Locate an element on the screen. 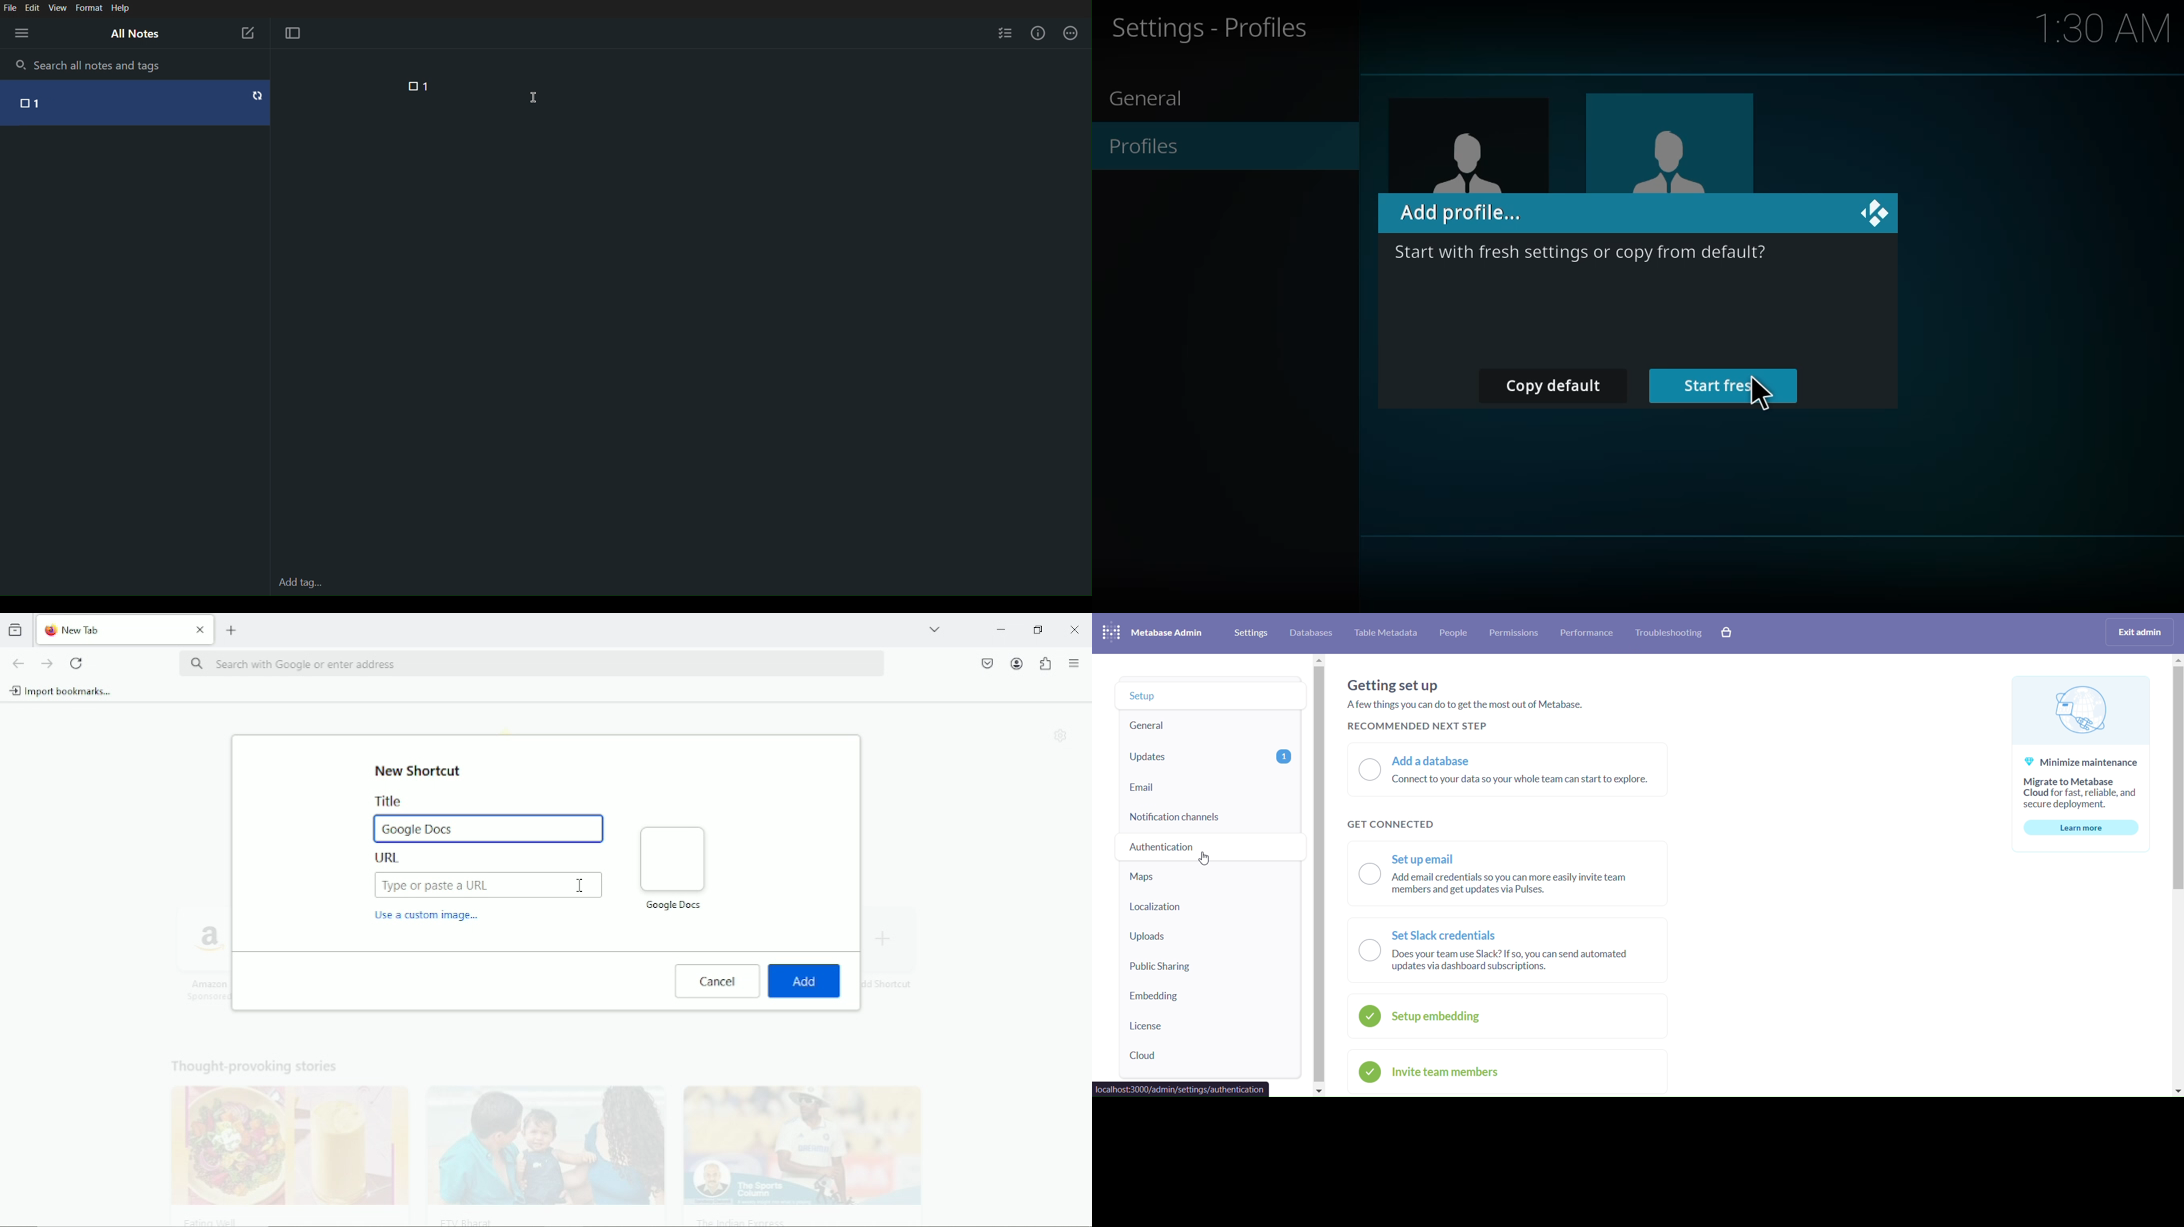  user is located at coordinates (1469, 158).